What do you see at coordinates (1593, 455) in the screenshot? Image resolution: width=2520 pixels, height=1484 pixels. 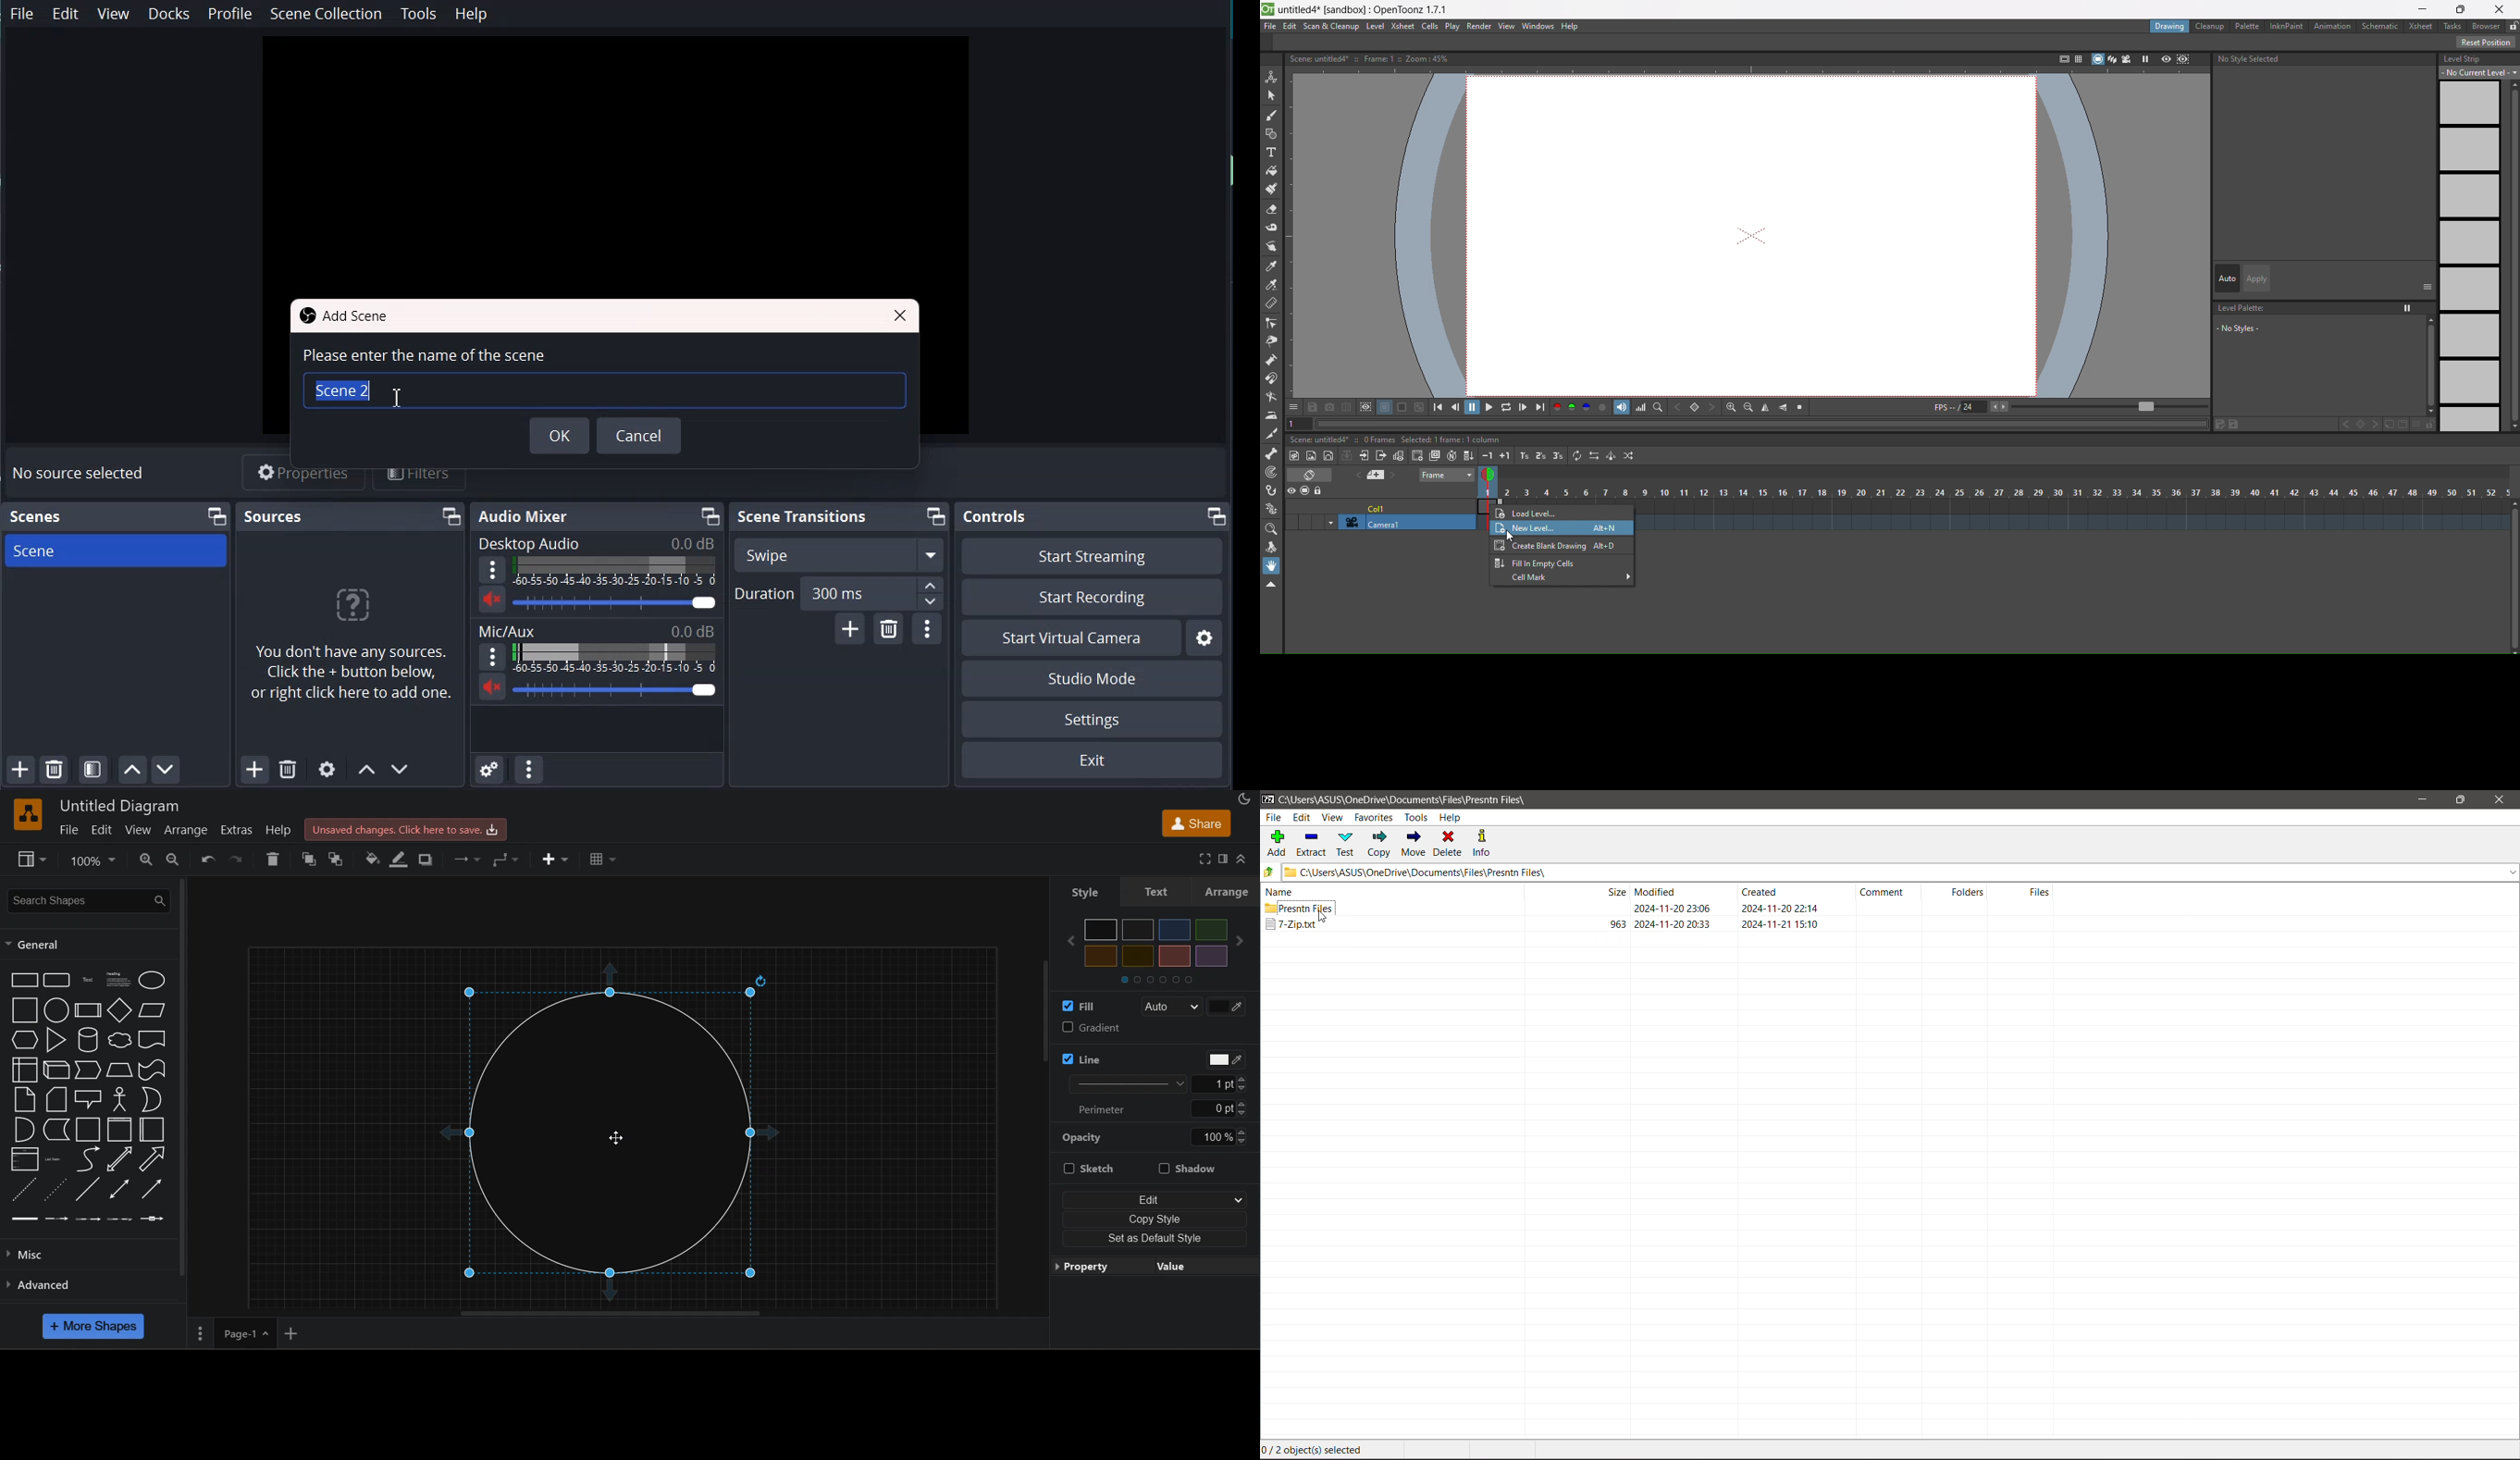 I see `reverse` at bounding box center [1593, 455].